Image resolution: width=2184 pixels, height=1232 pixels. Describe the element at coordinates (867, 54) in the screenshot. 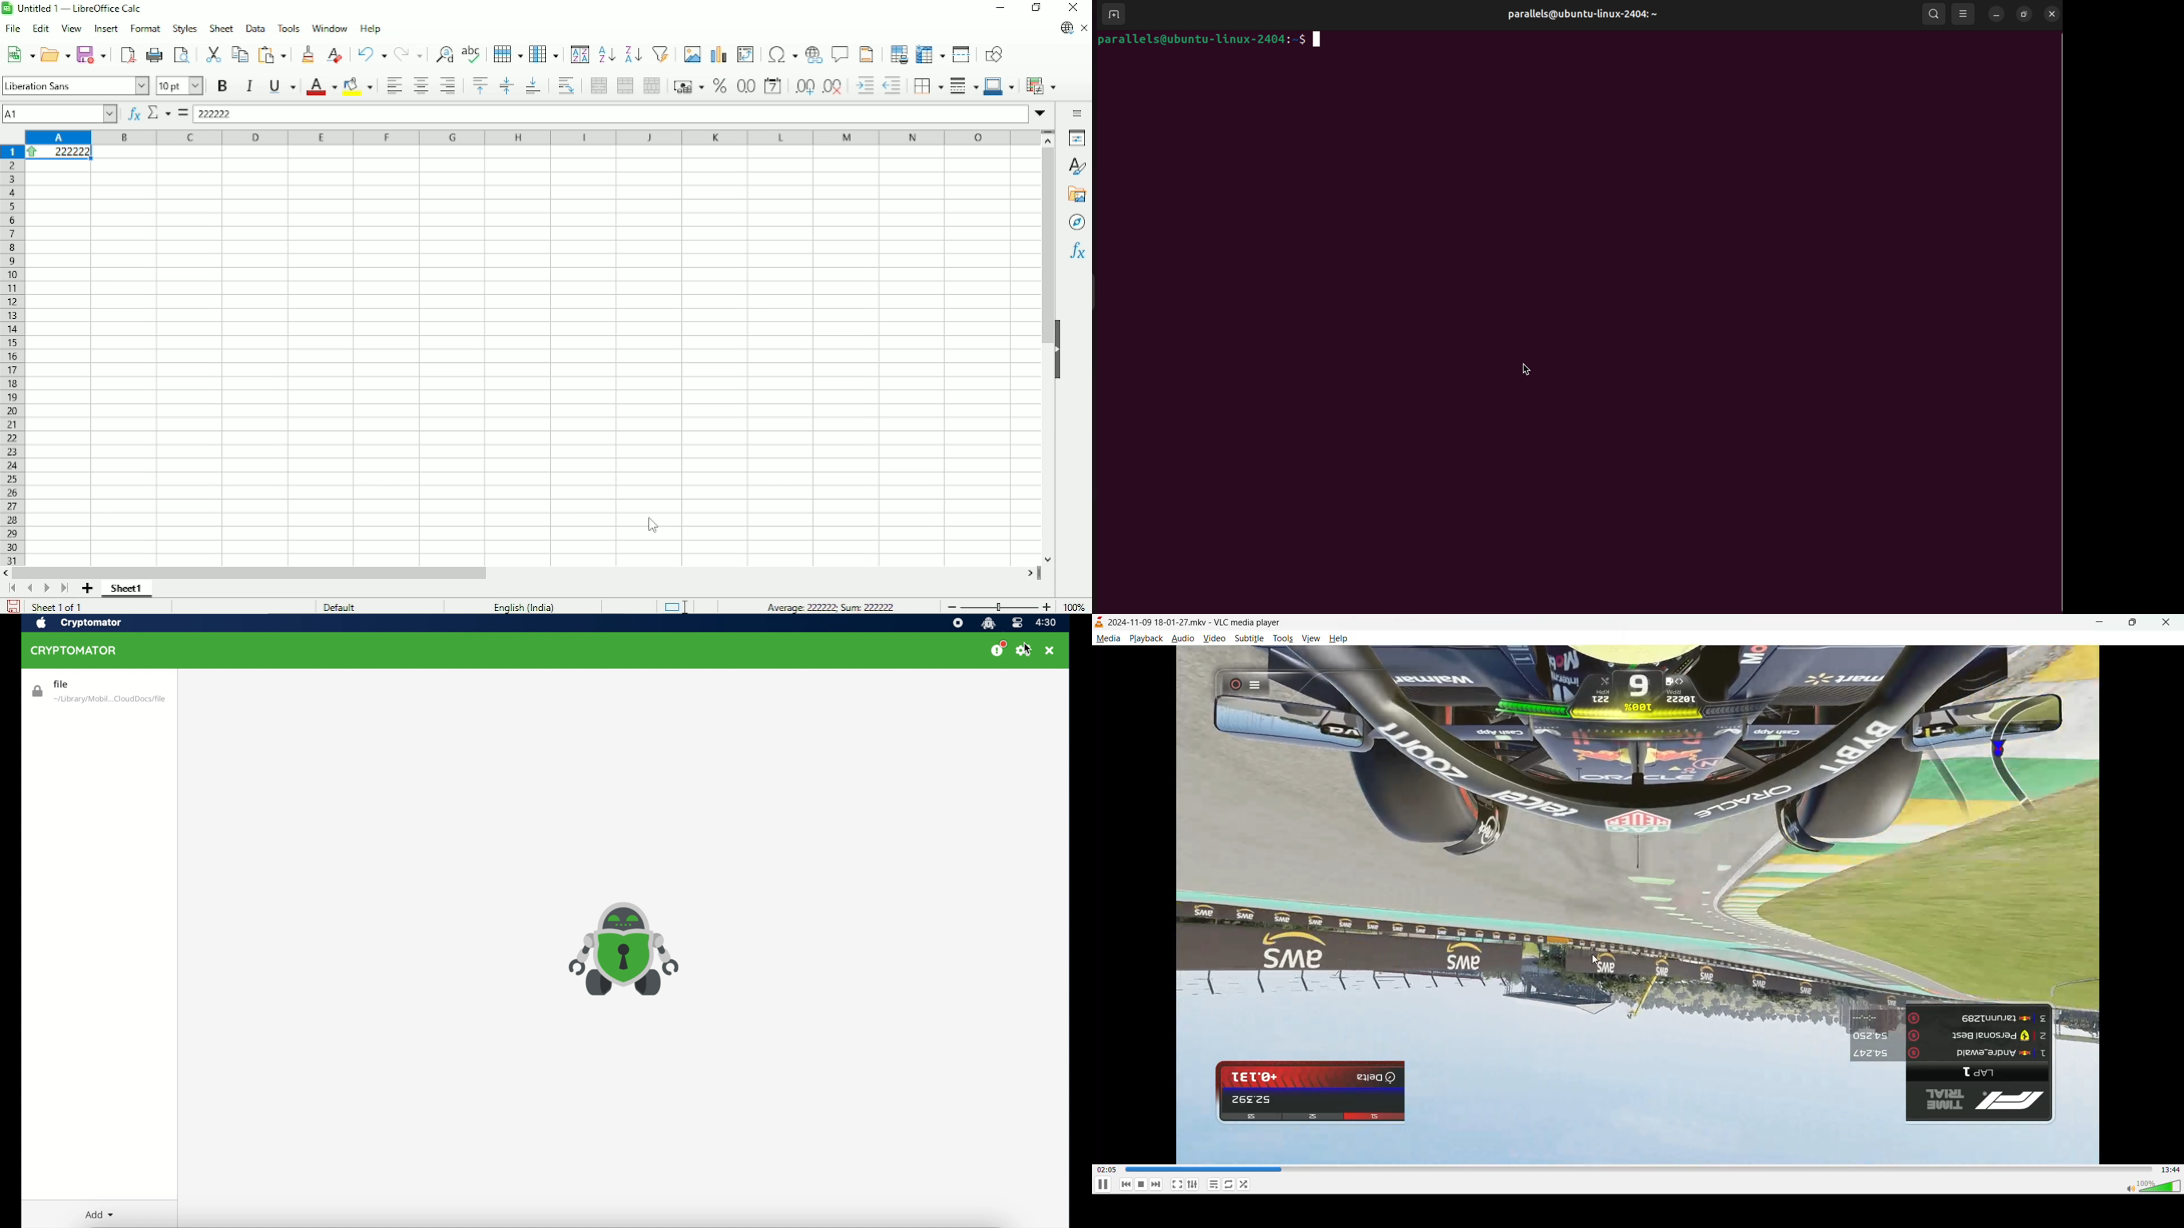

I see `Headers and footers` at that location.